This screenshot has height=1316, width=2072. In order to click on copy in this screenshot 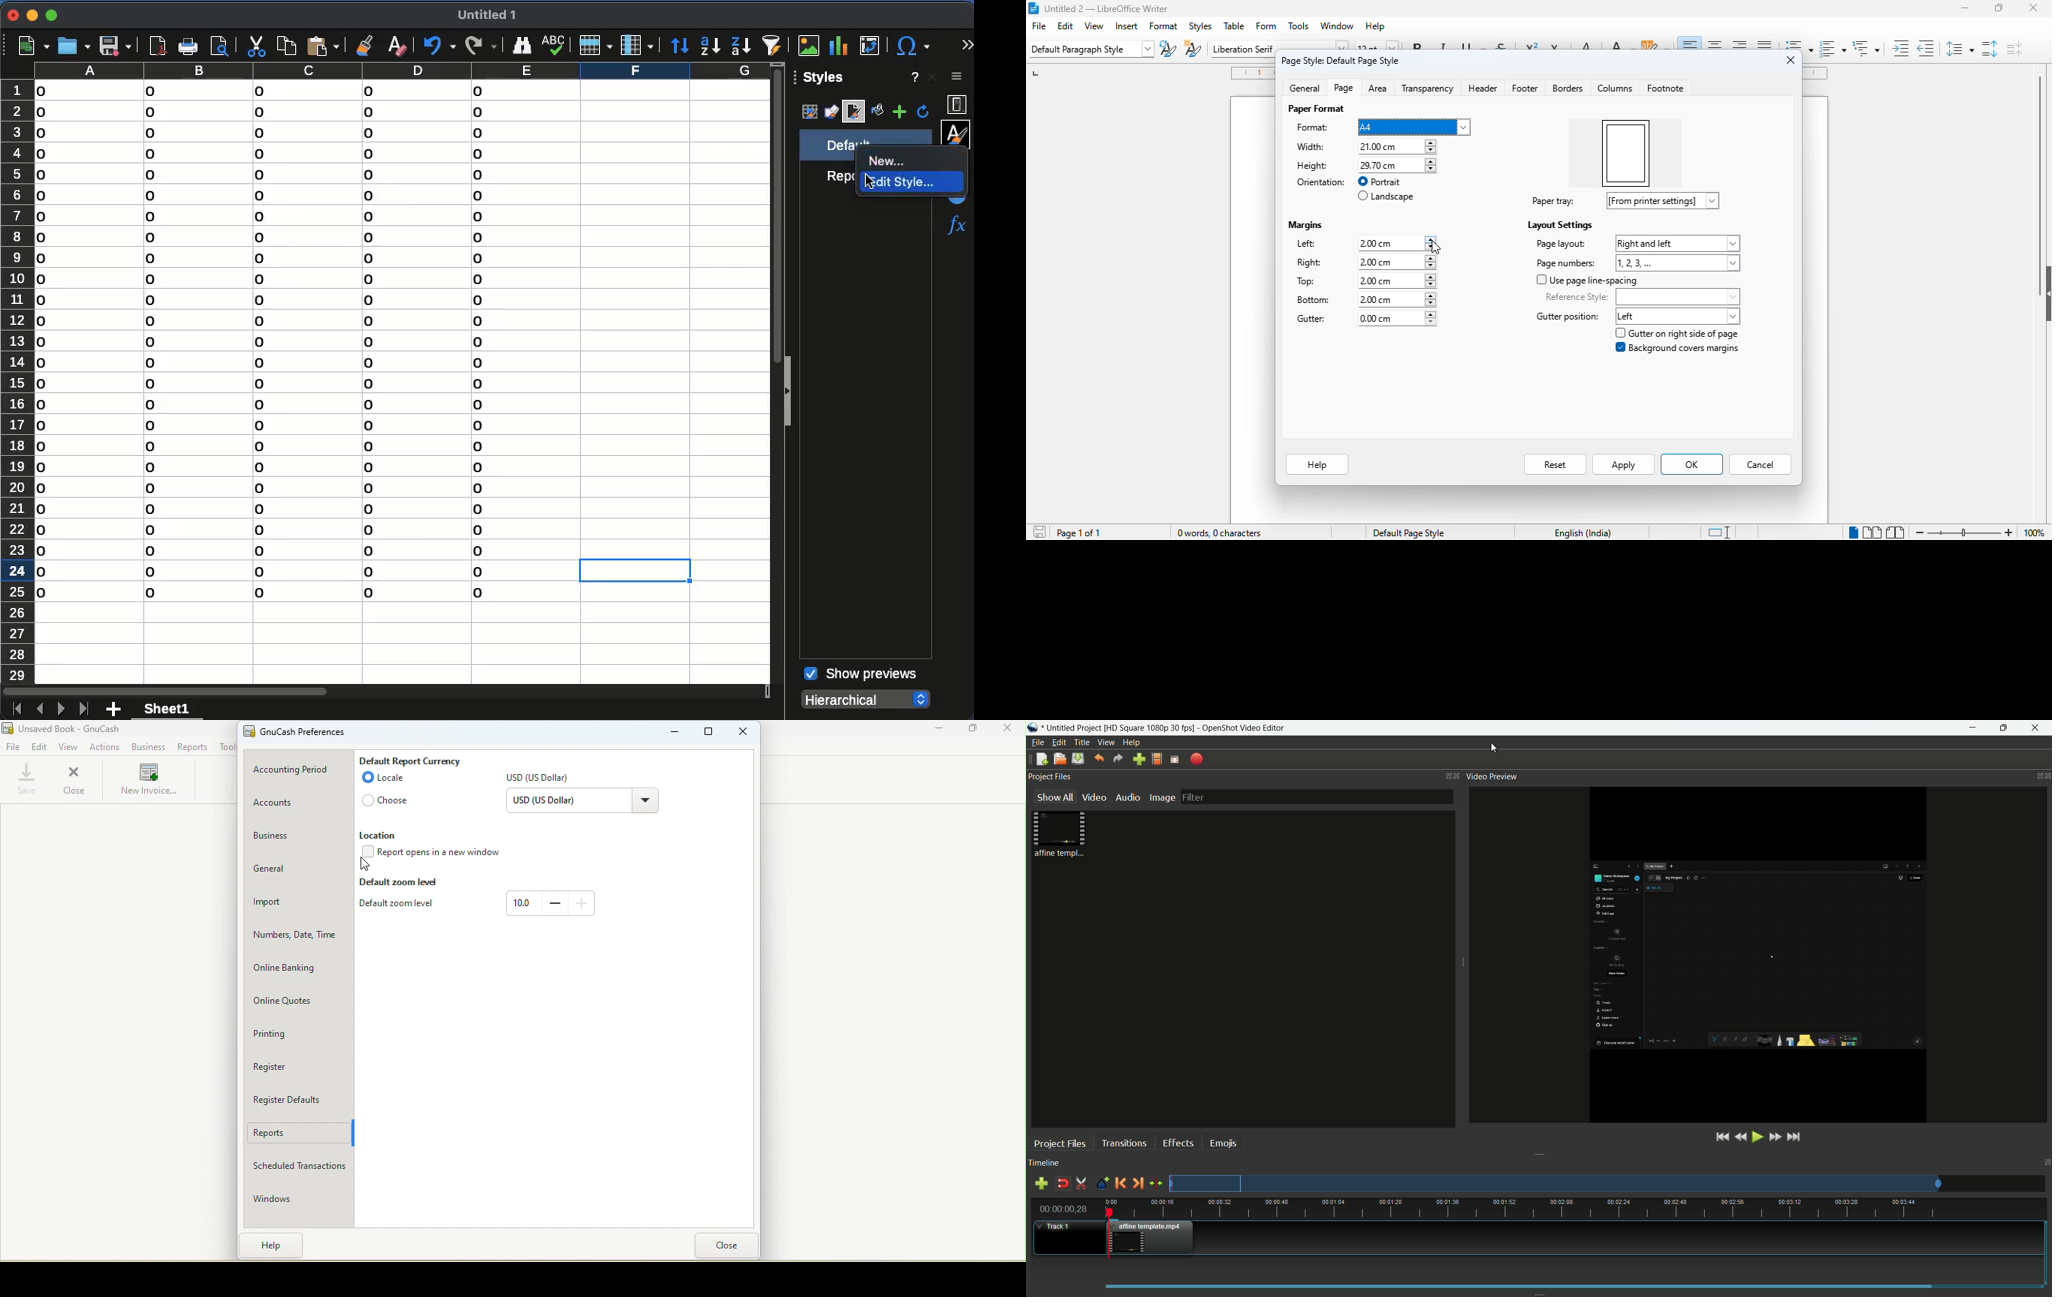, I will do `click(286, 44)`.